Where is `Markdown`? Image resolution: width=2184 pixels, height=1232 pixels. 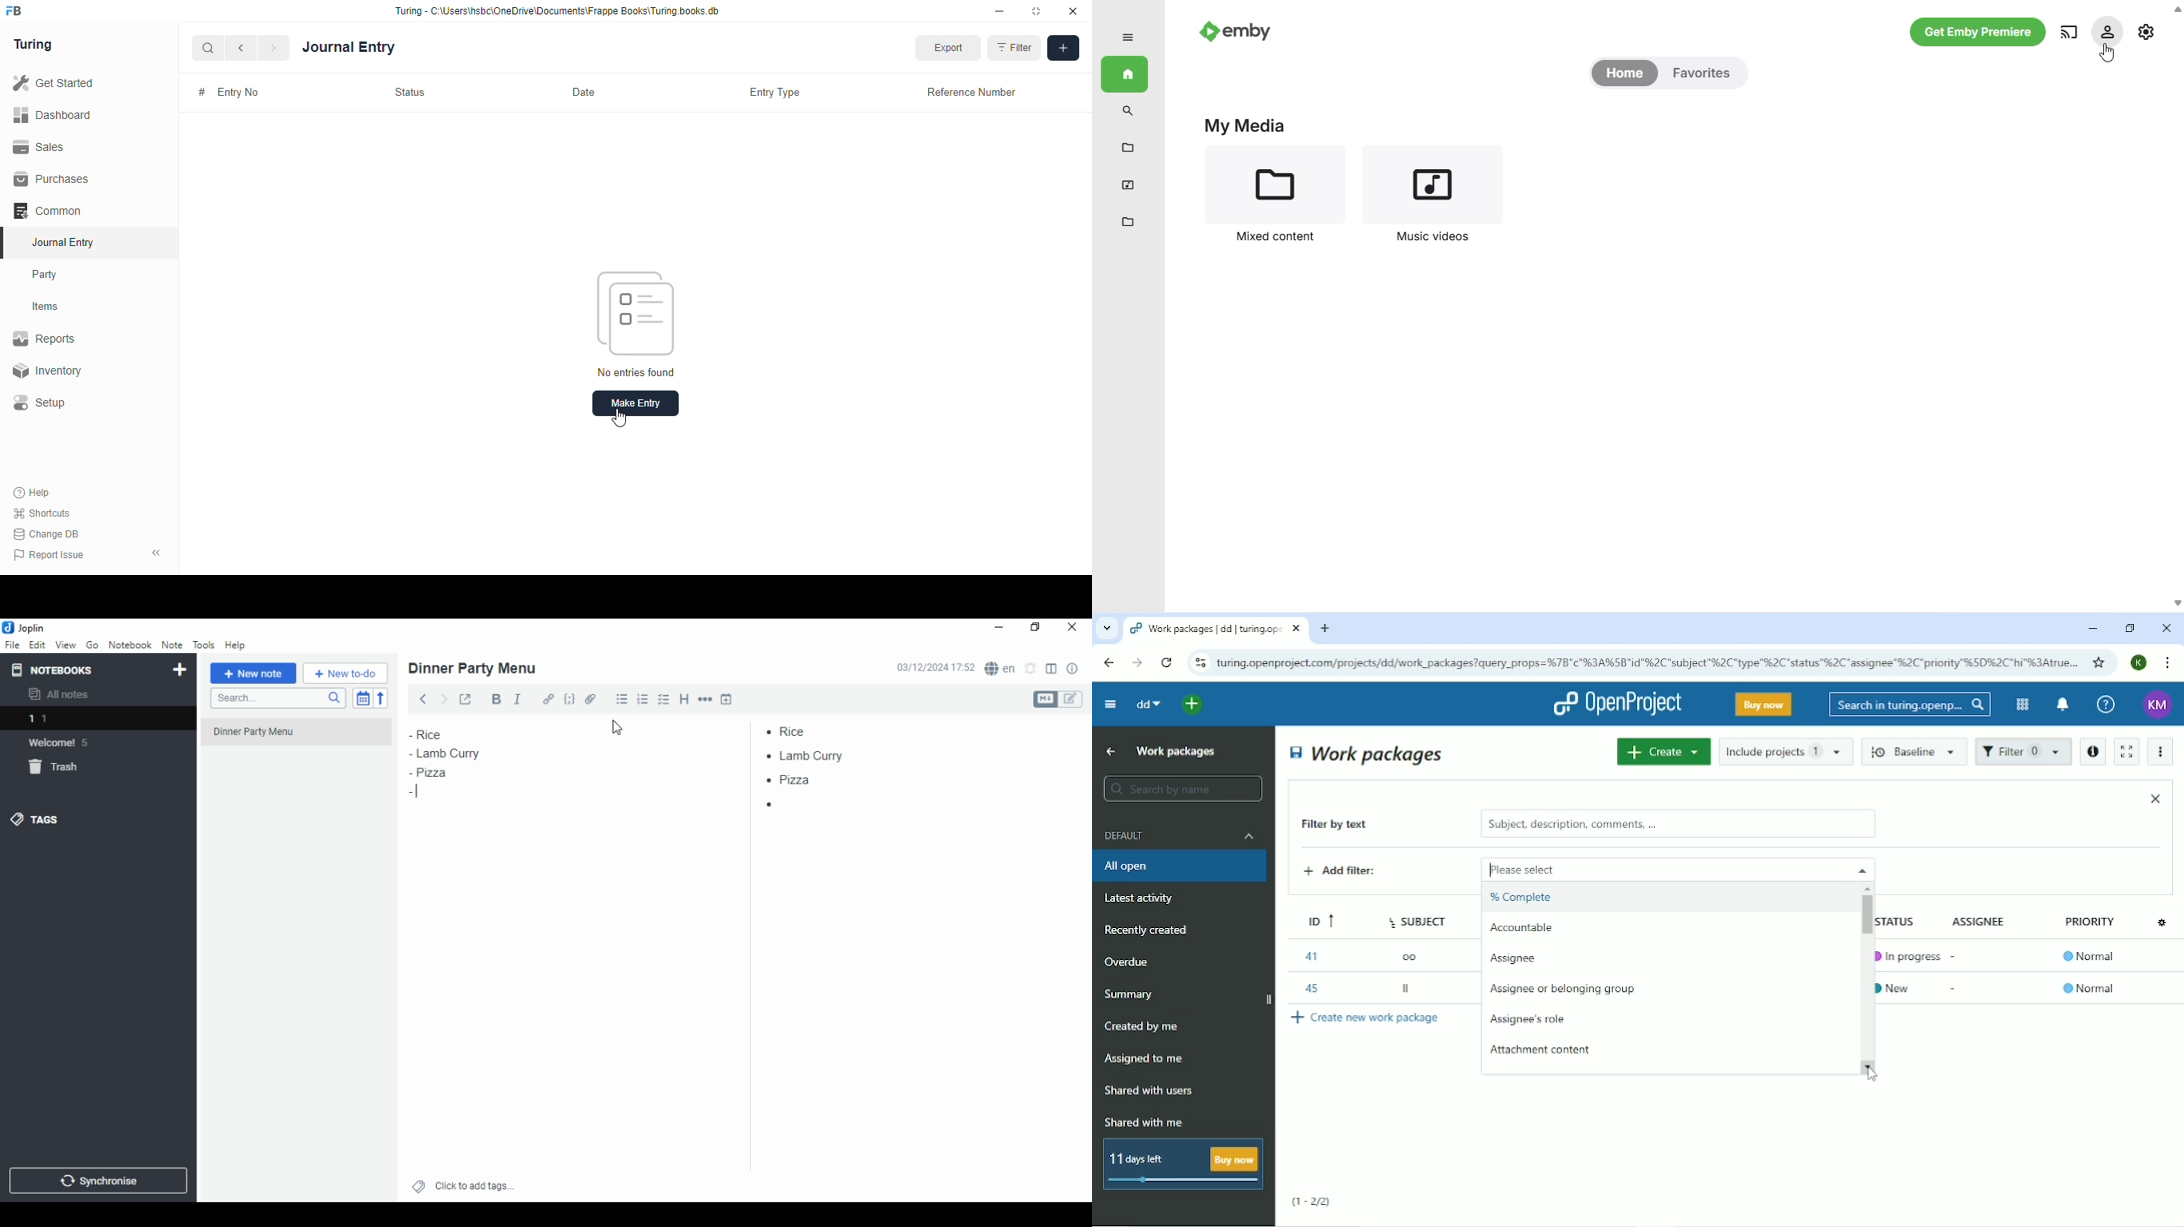 Markdown is located at coordinates (1044, 699).